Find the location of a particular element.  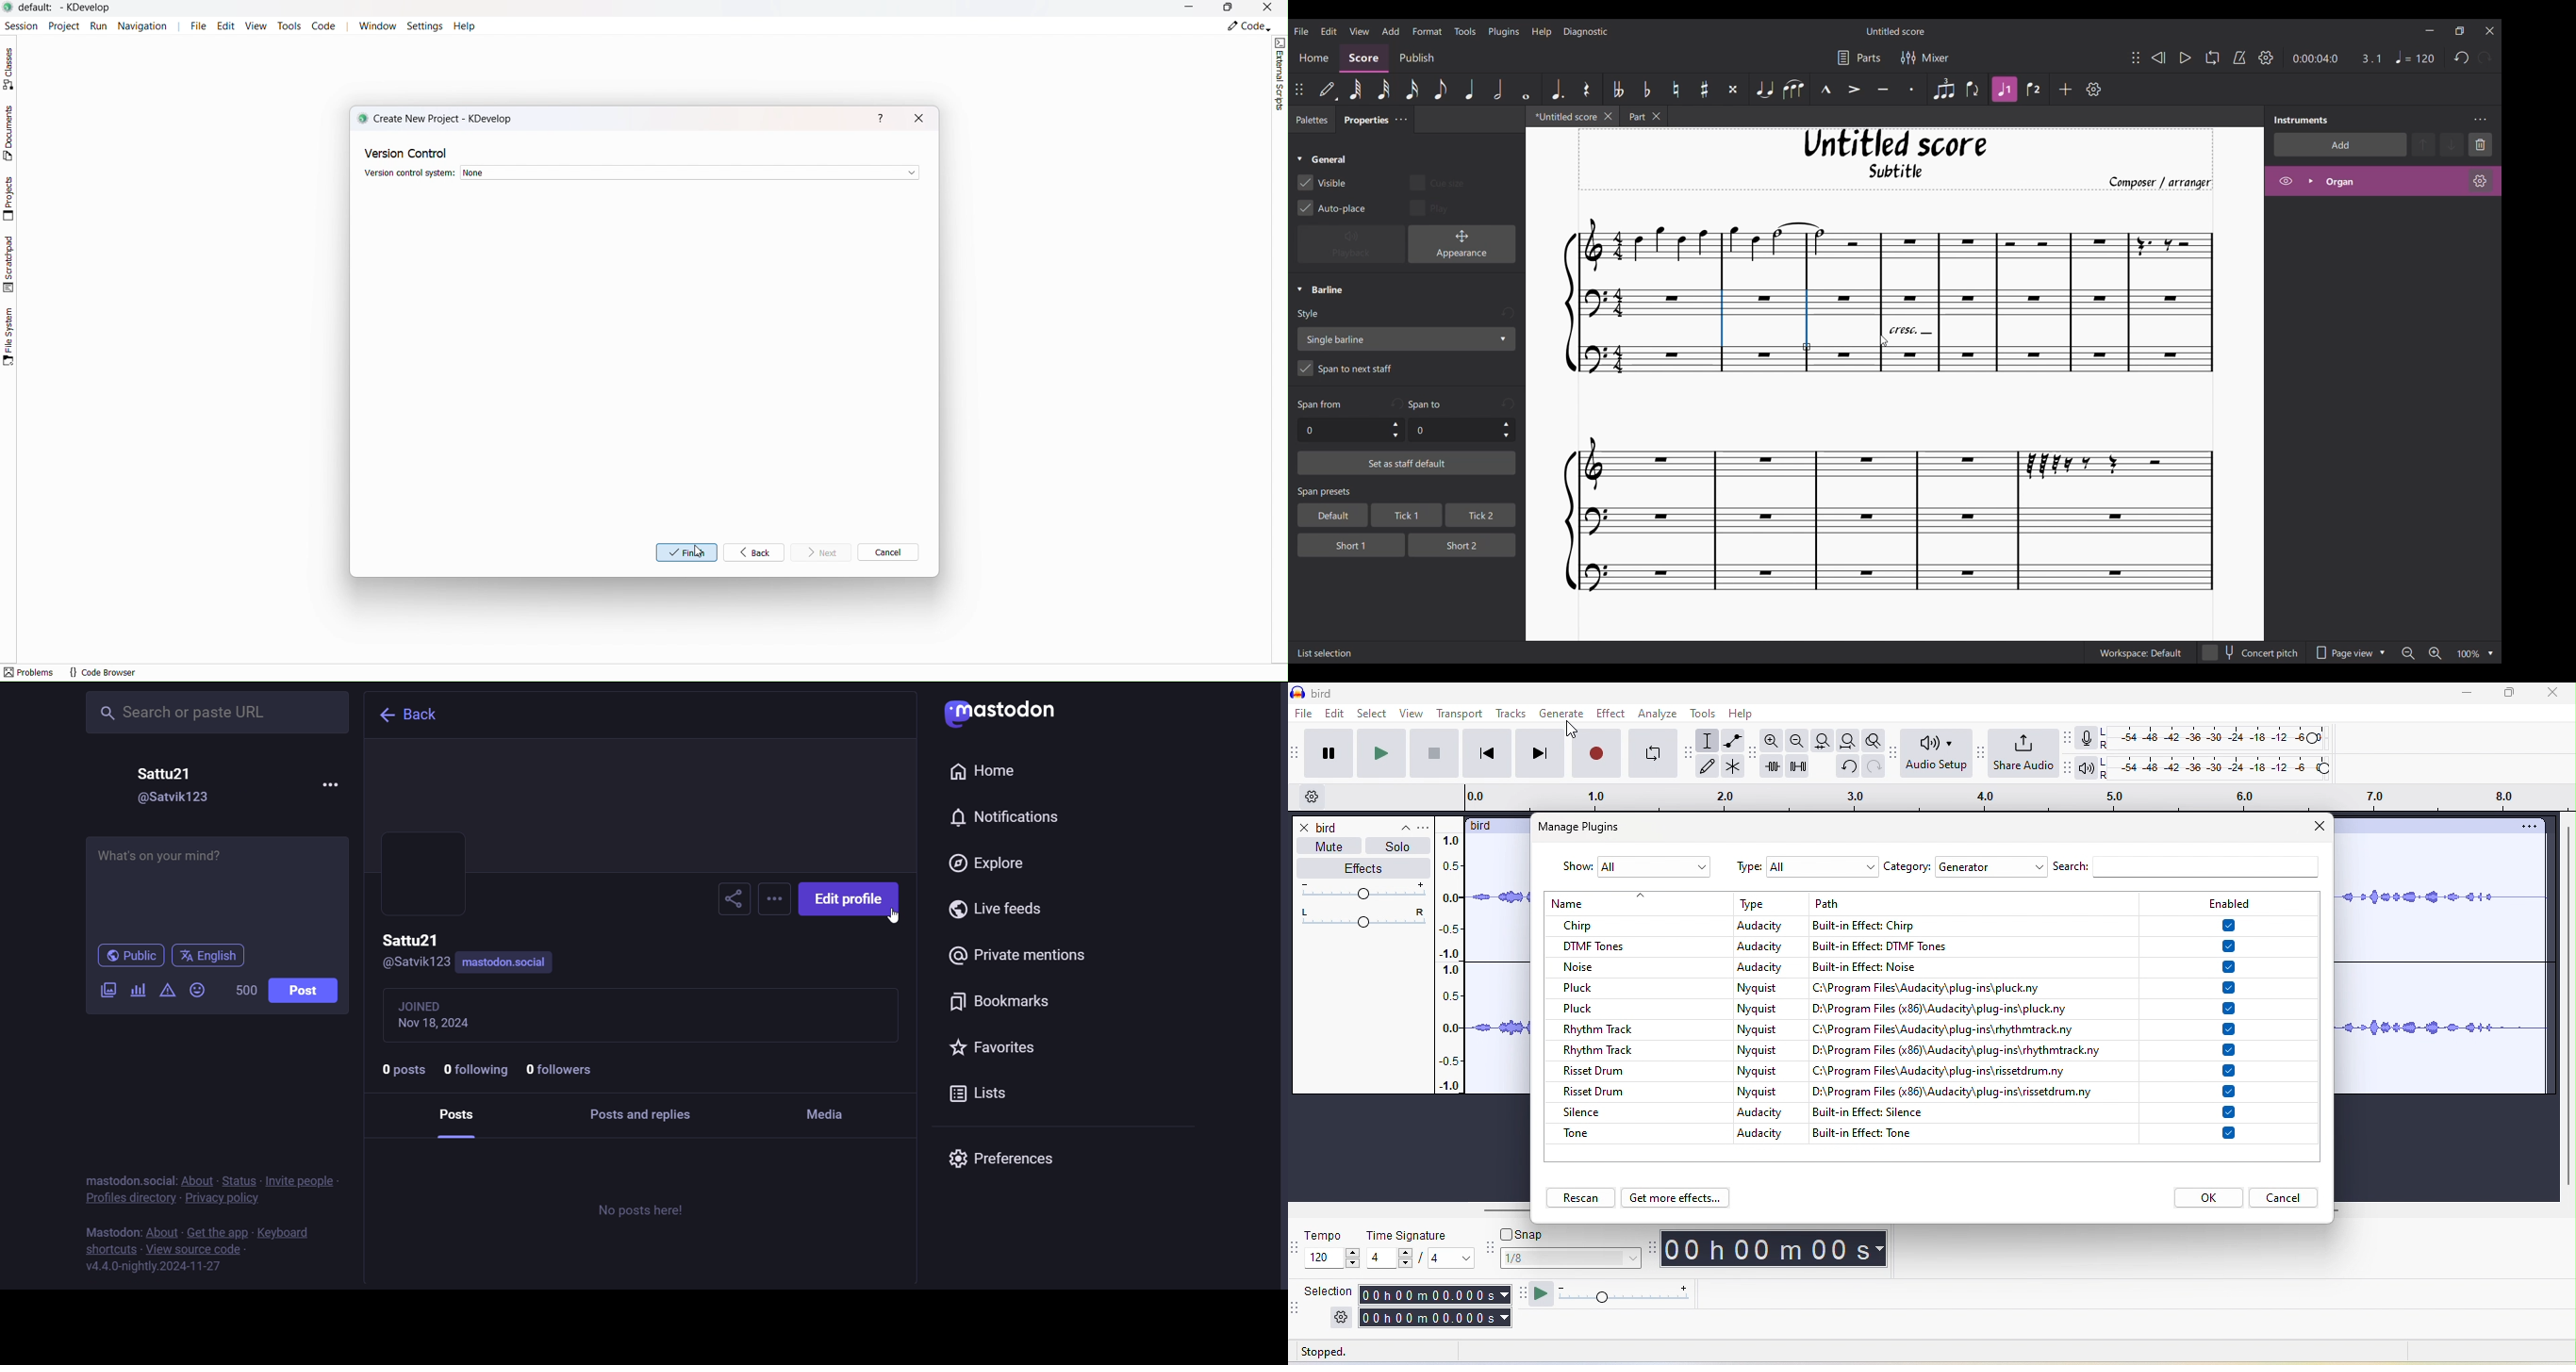

Increase/Decrease Span from is located at coordinates (1396, 430).